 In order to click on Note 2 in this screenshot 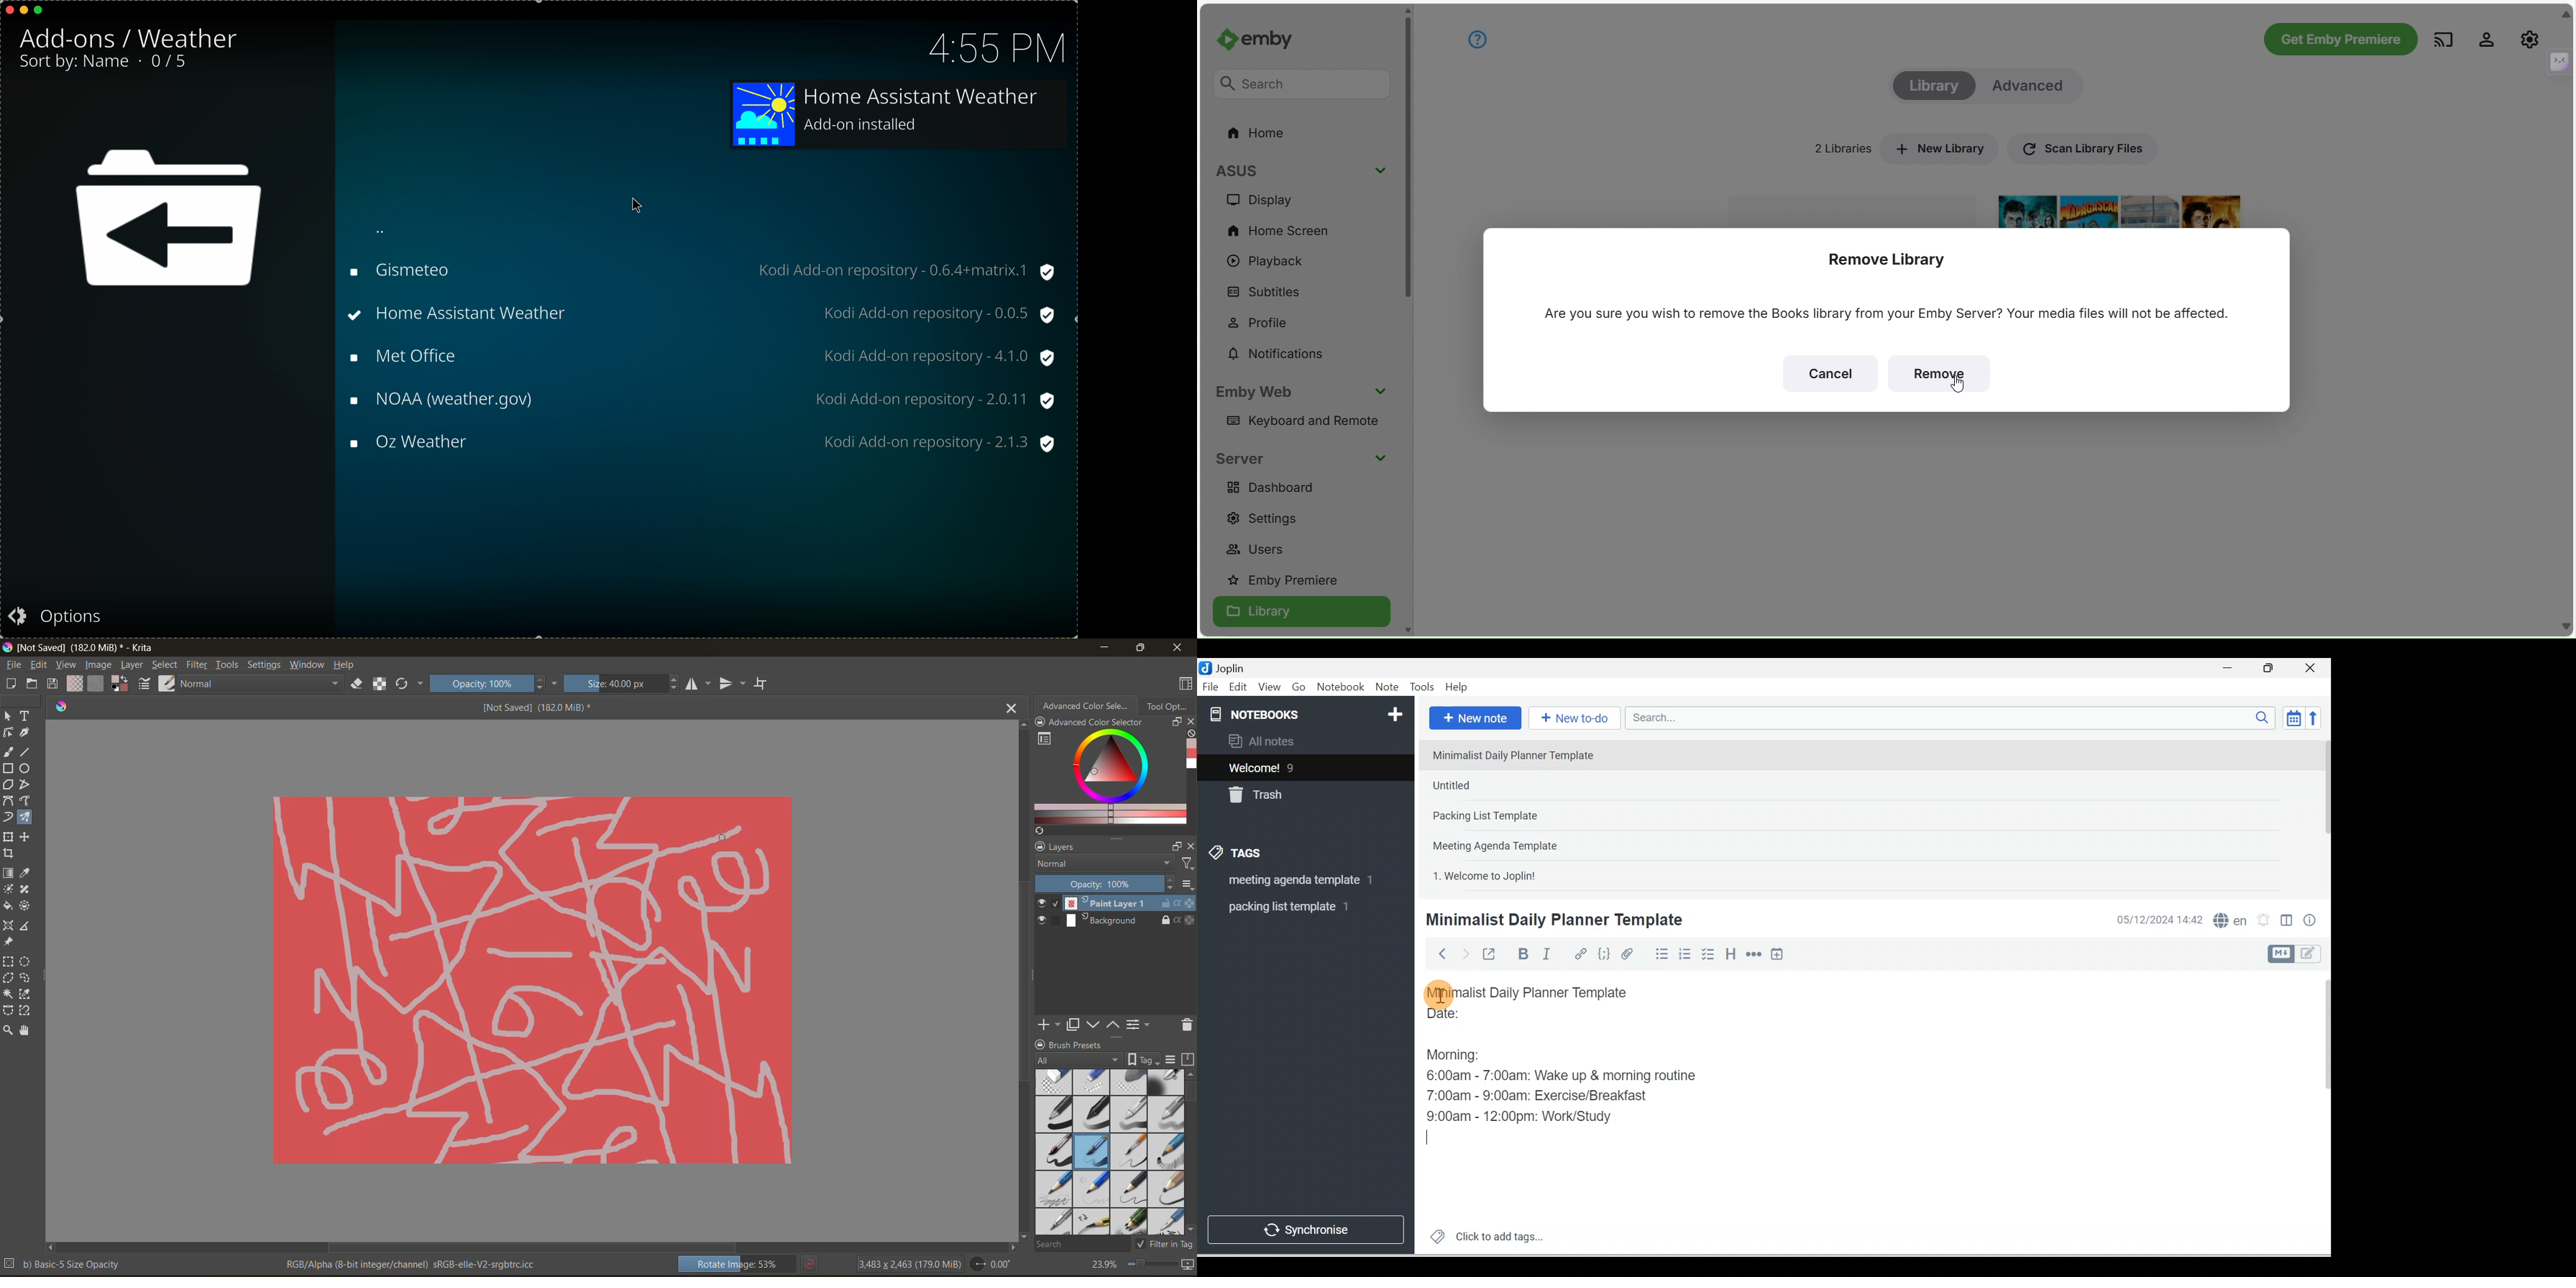, I will do `click(1510, 785)`.